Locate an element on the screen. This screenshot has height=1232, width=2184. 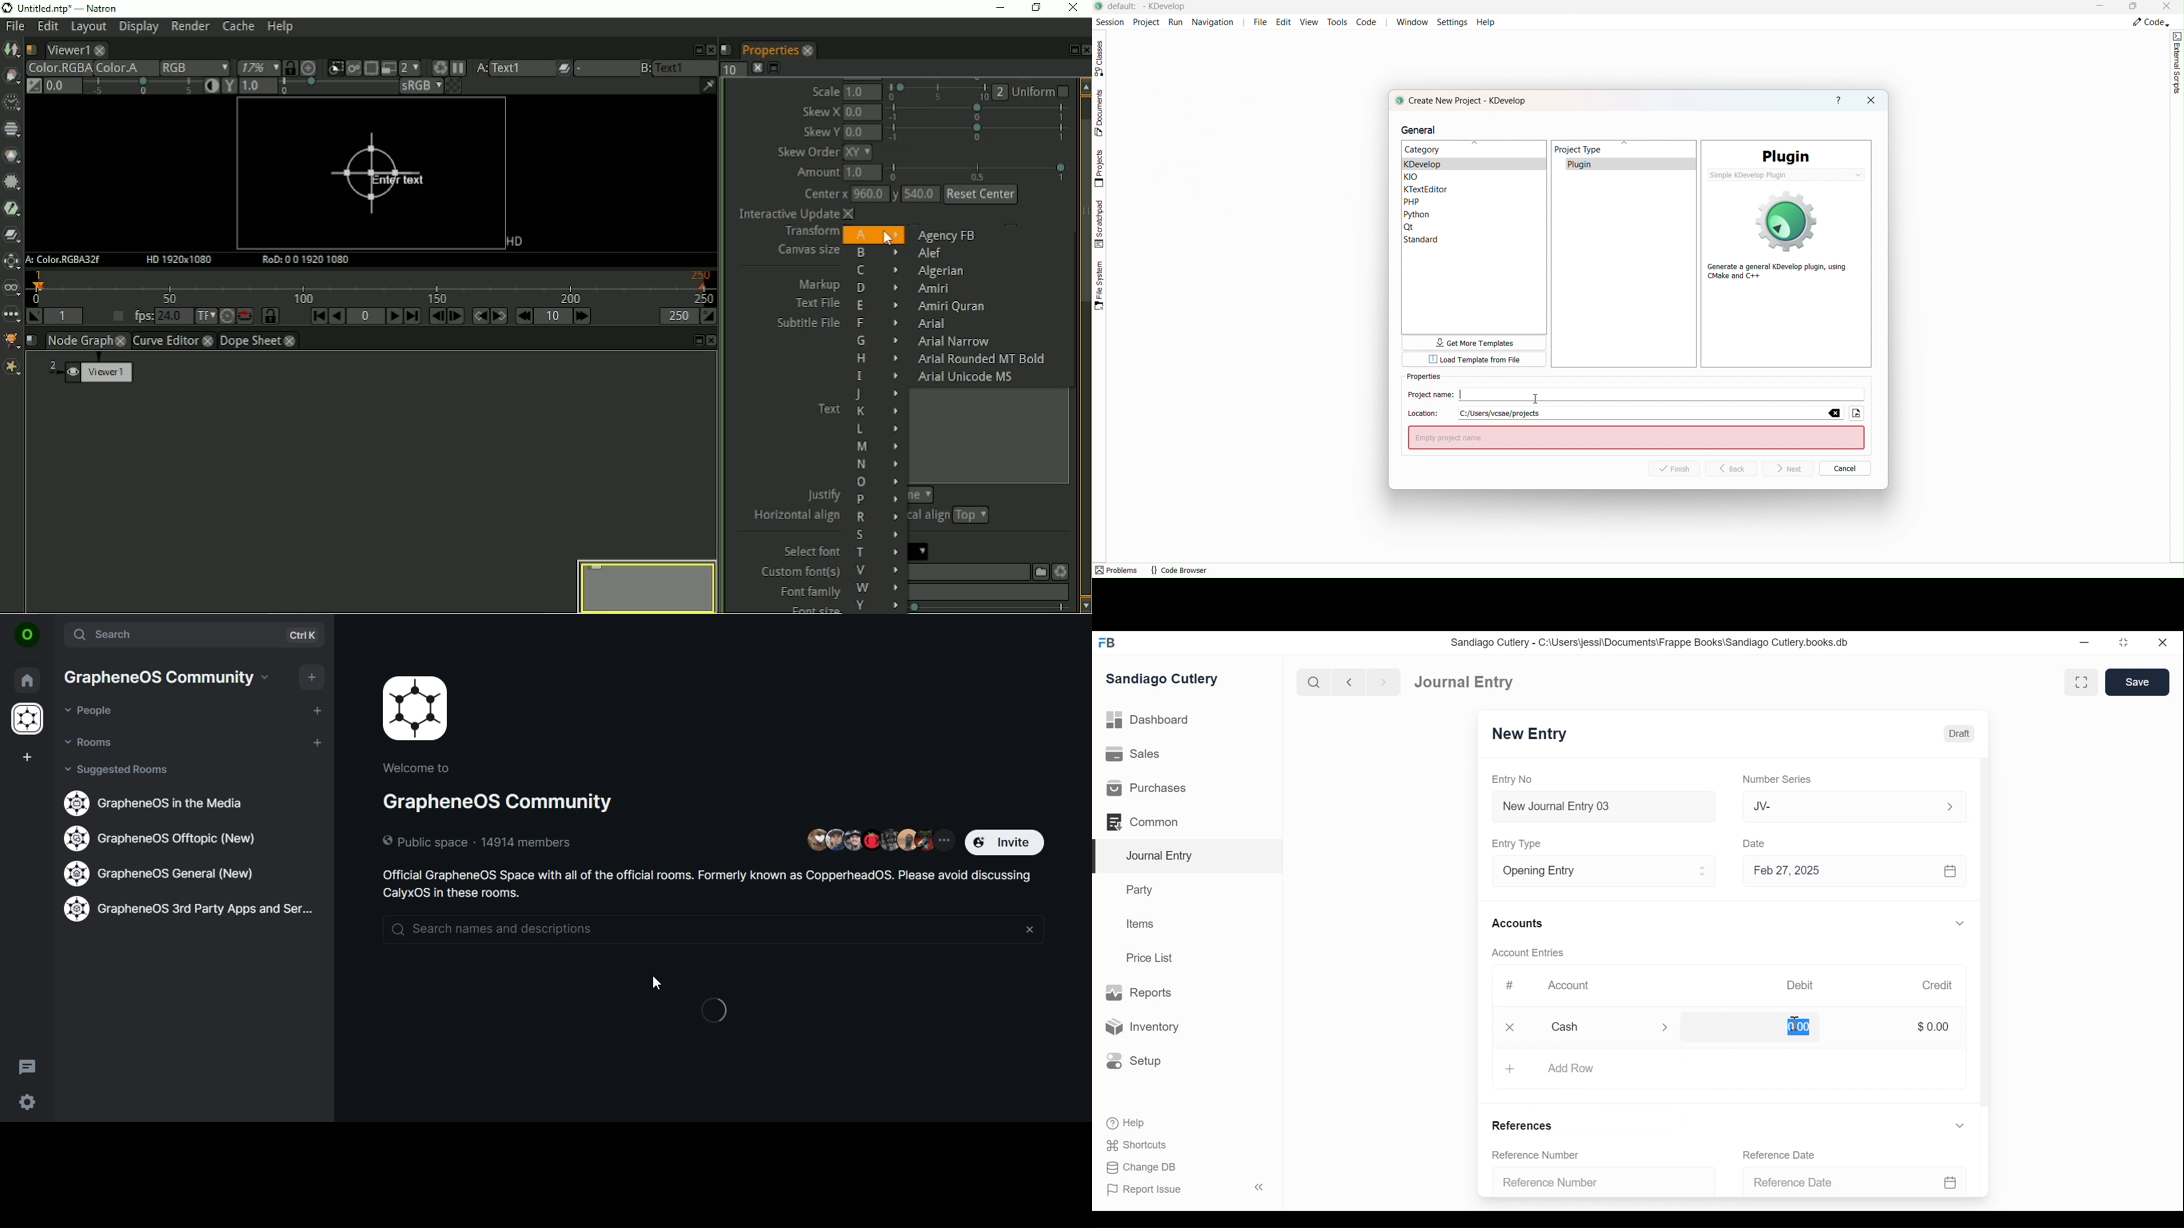
Entry Type is located at coordinates (1519, 844).